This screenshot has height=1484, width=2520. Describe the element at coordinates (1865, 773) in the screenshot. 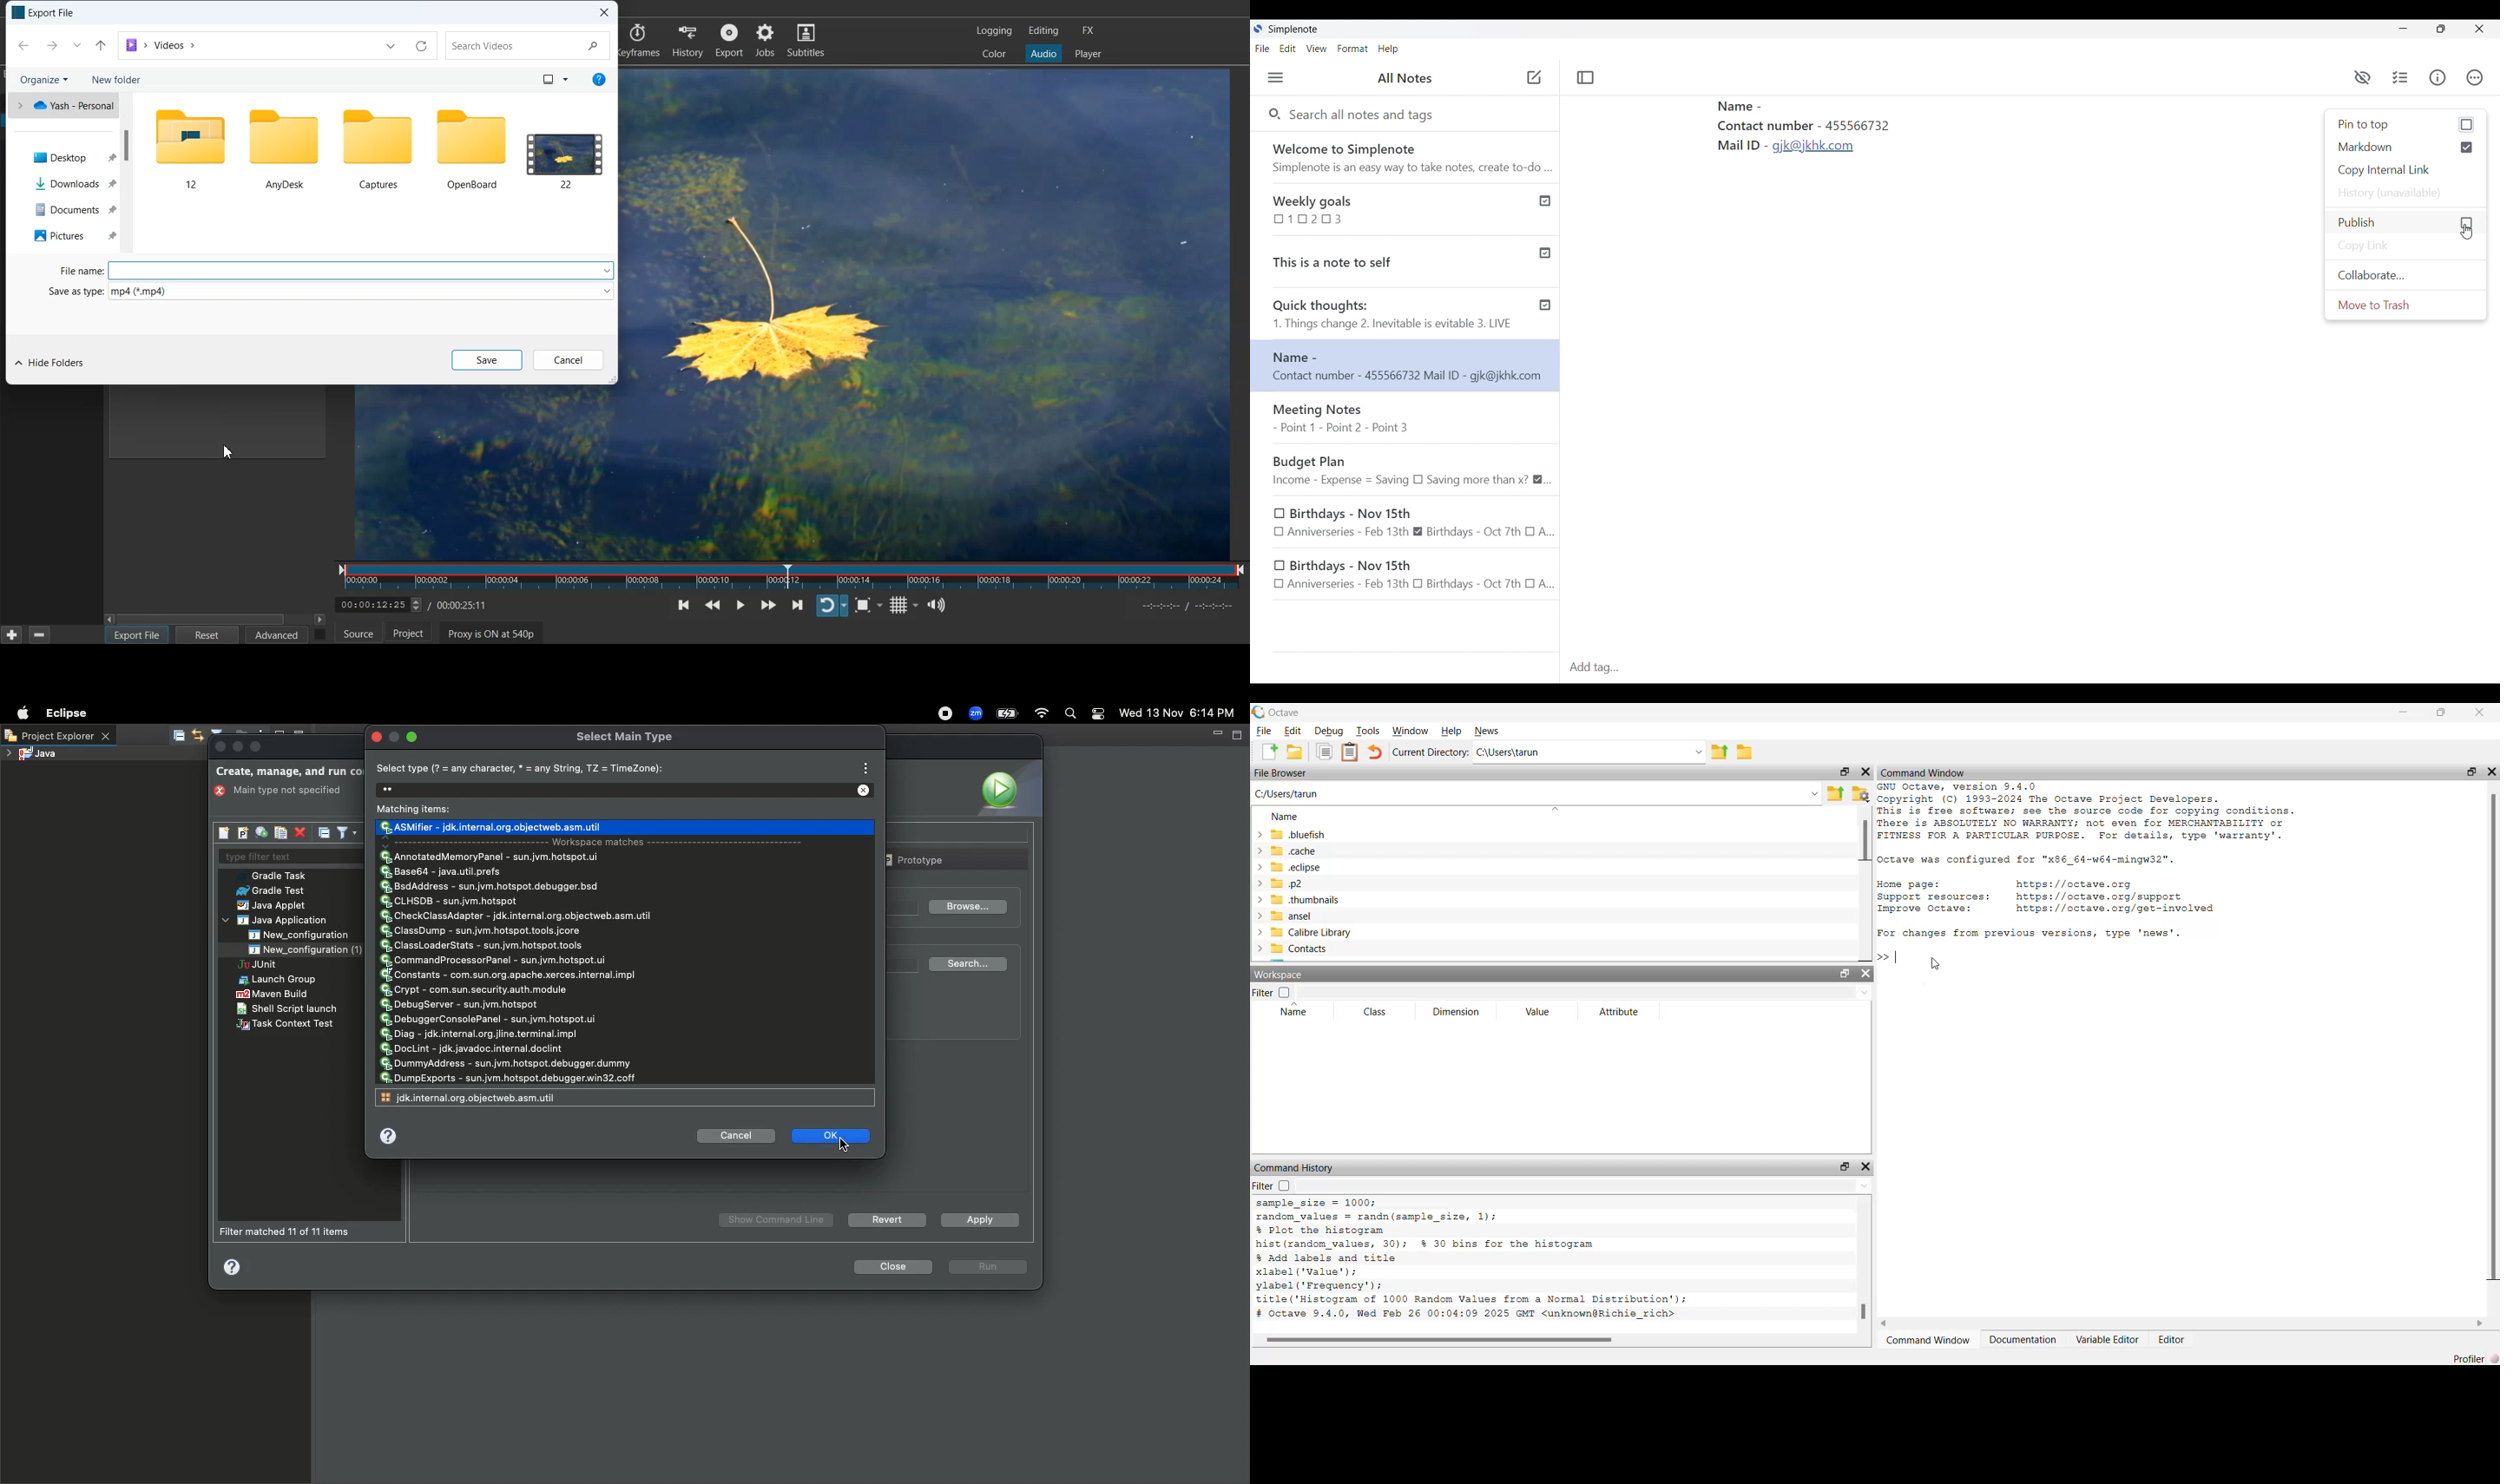

I see `close` at that location.